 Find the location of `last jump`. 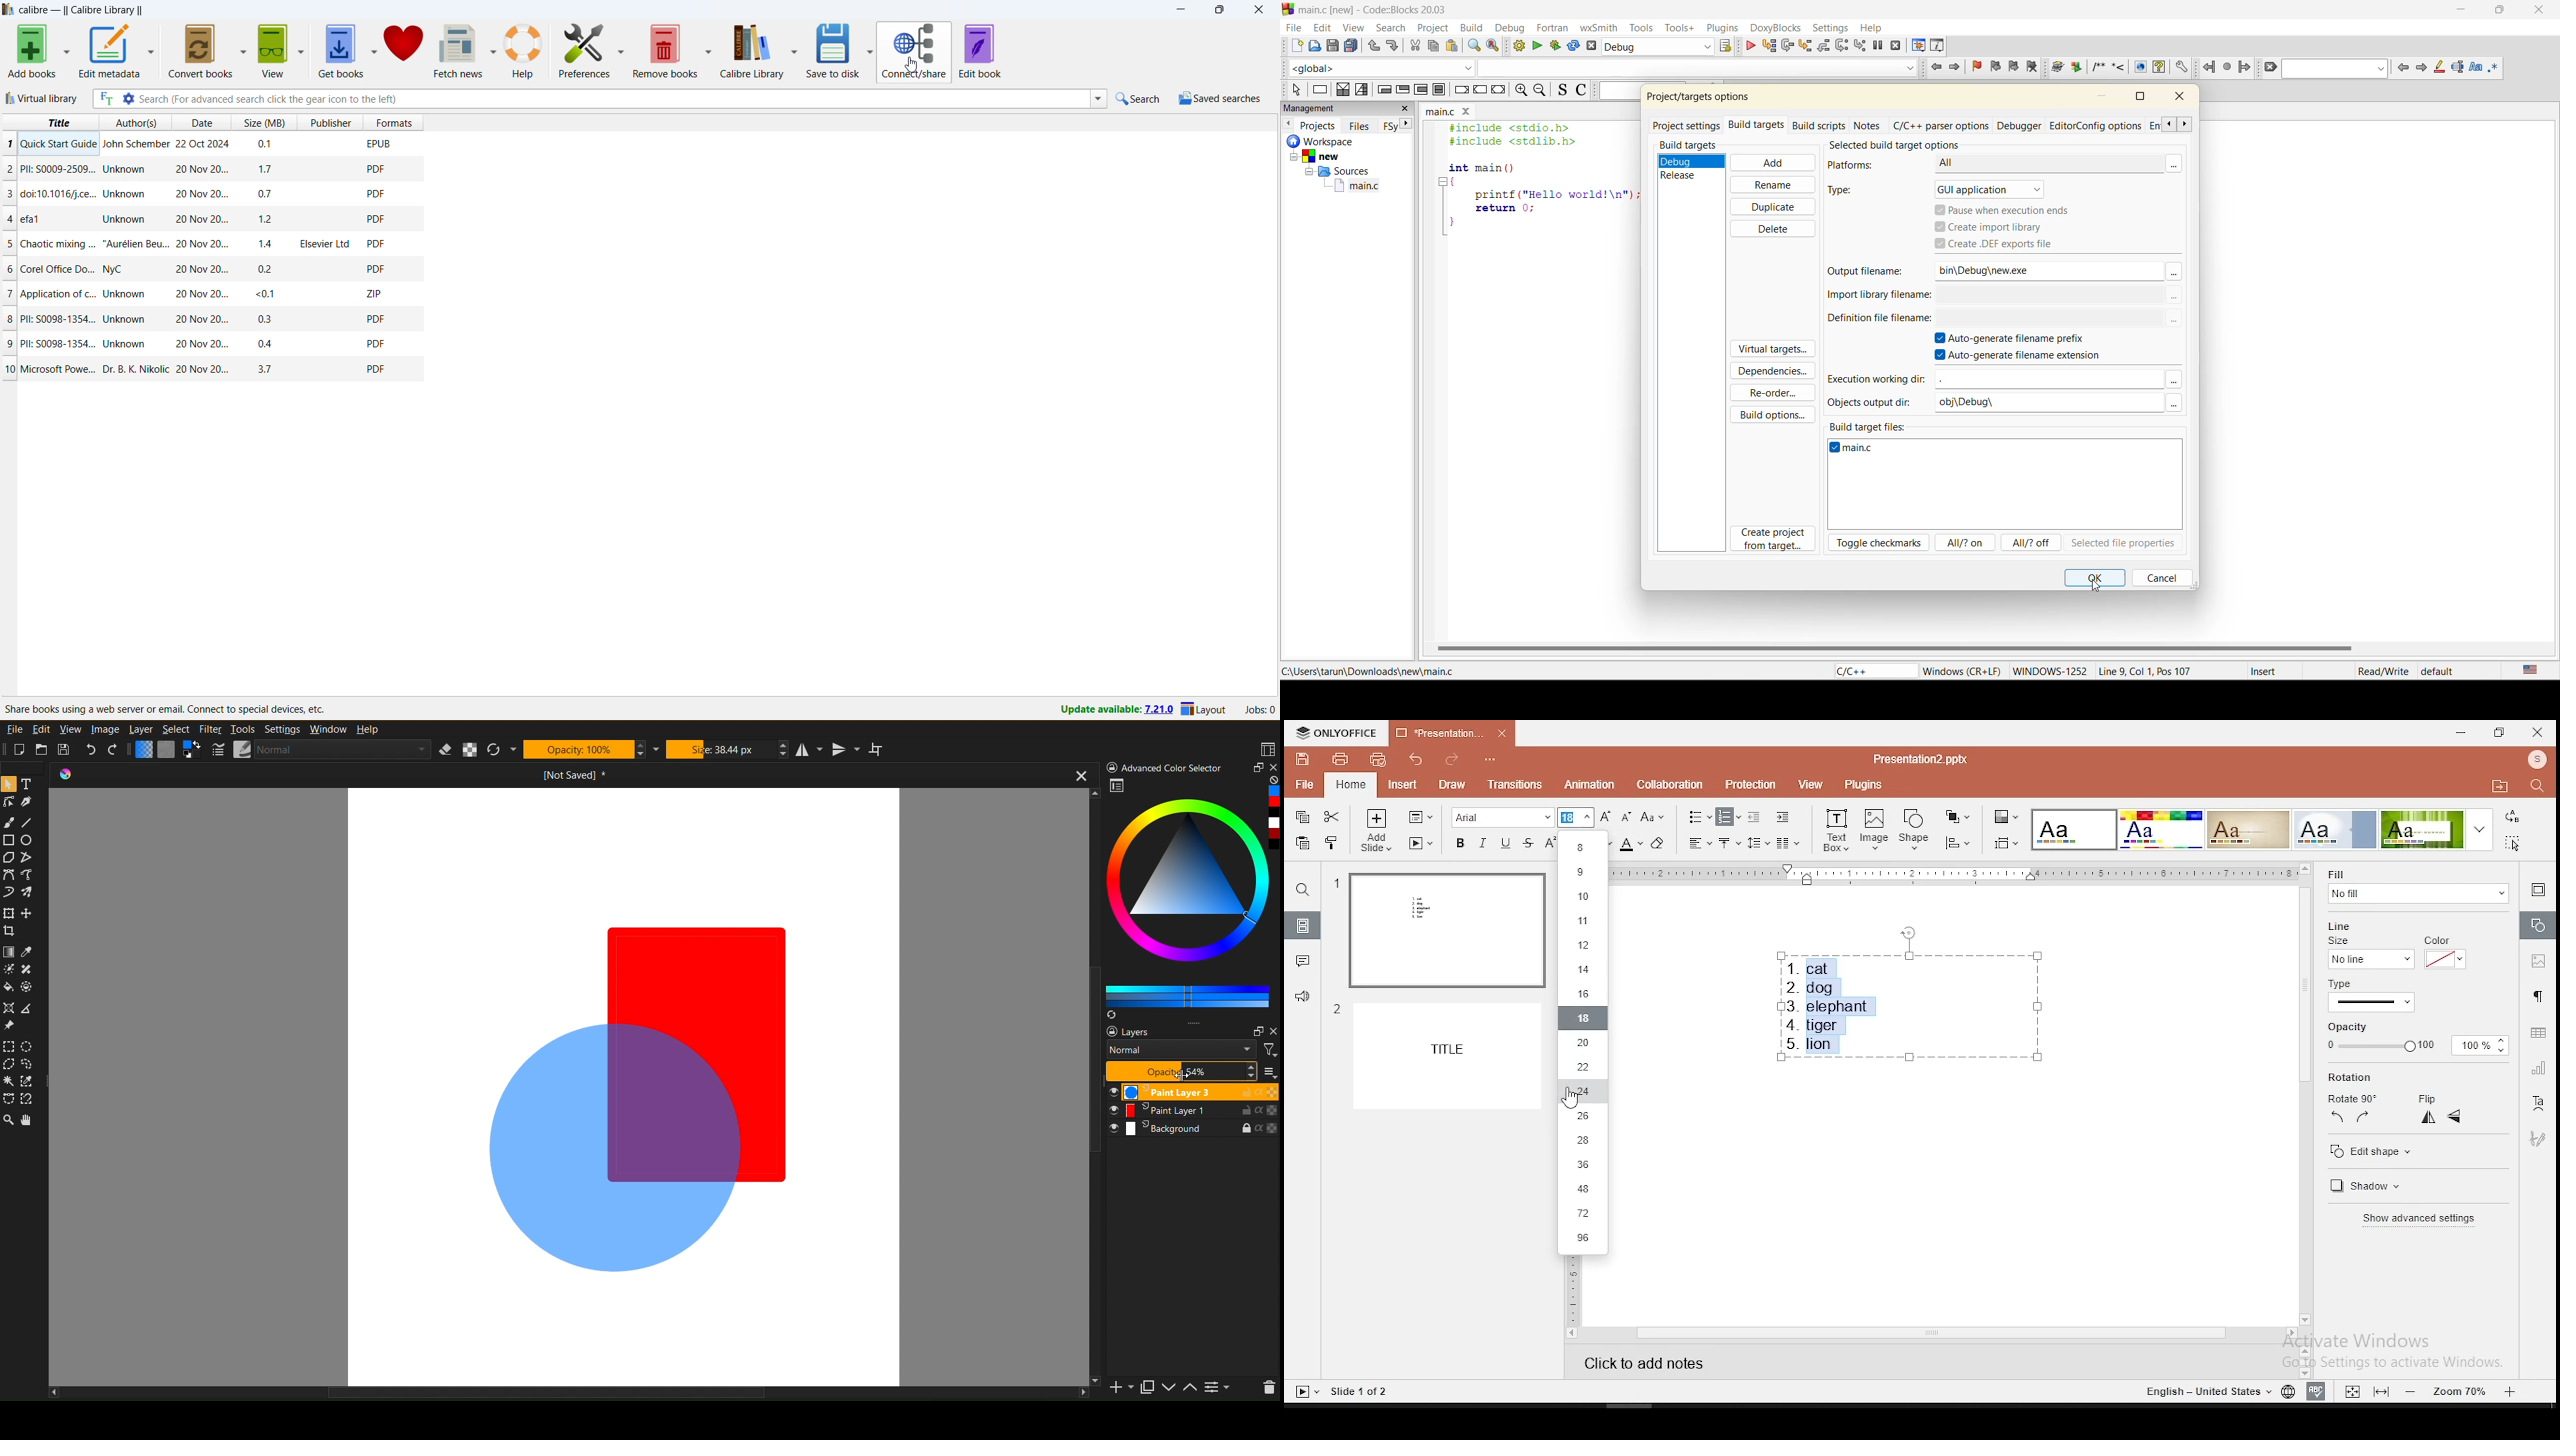

last jump is located at coordinates (2226, 67).